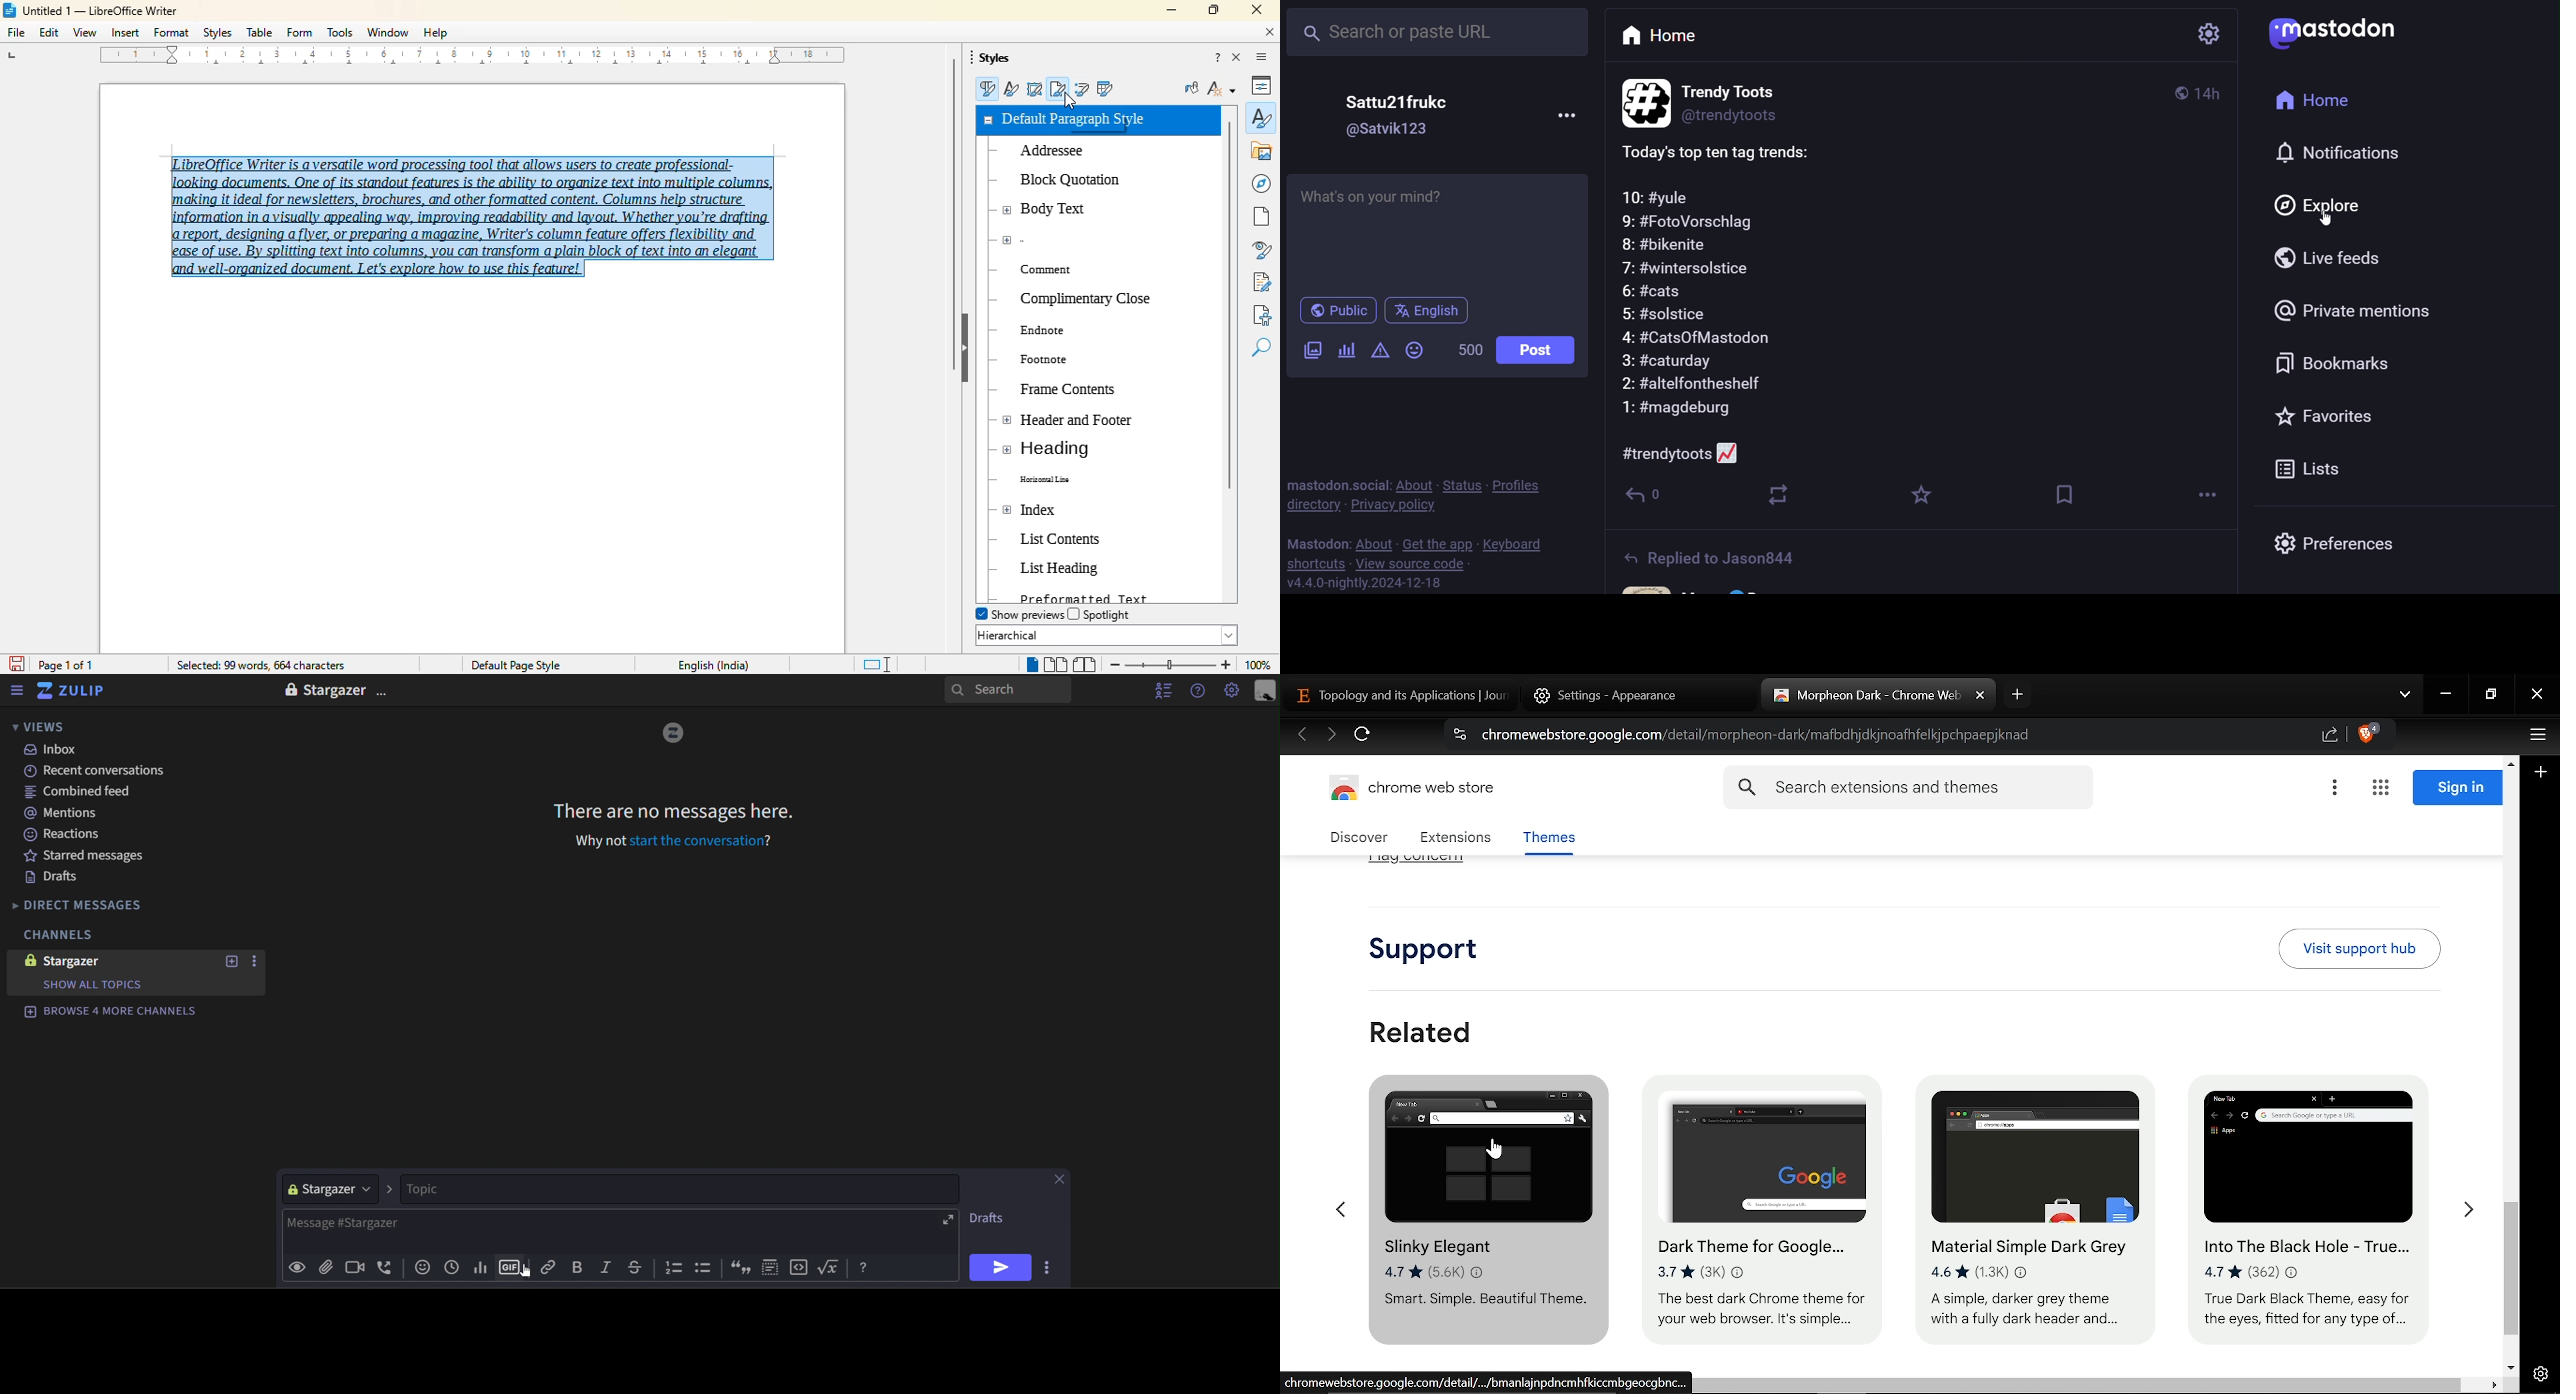 The width and height of the screenshot is (2576, 1400). I want to click on zoom in, so click(1225, 665).